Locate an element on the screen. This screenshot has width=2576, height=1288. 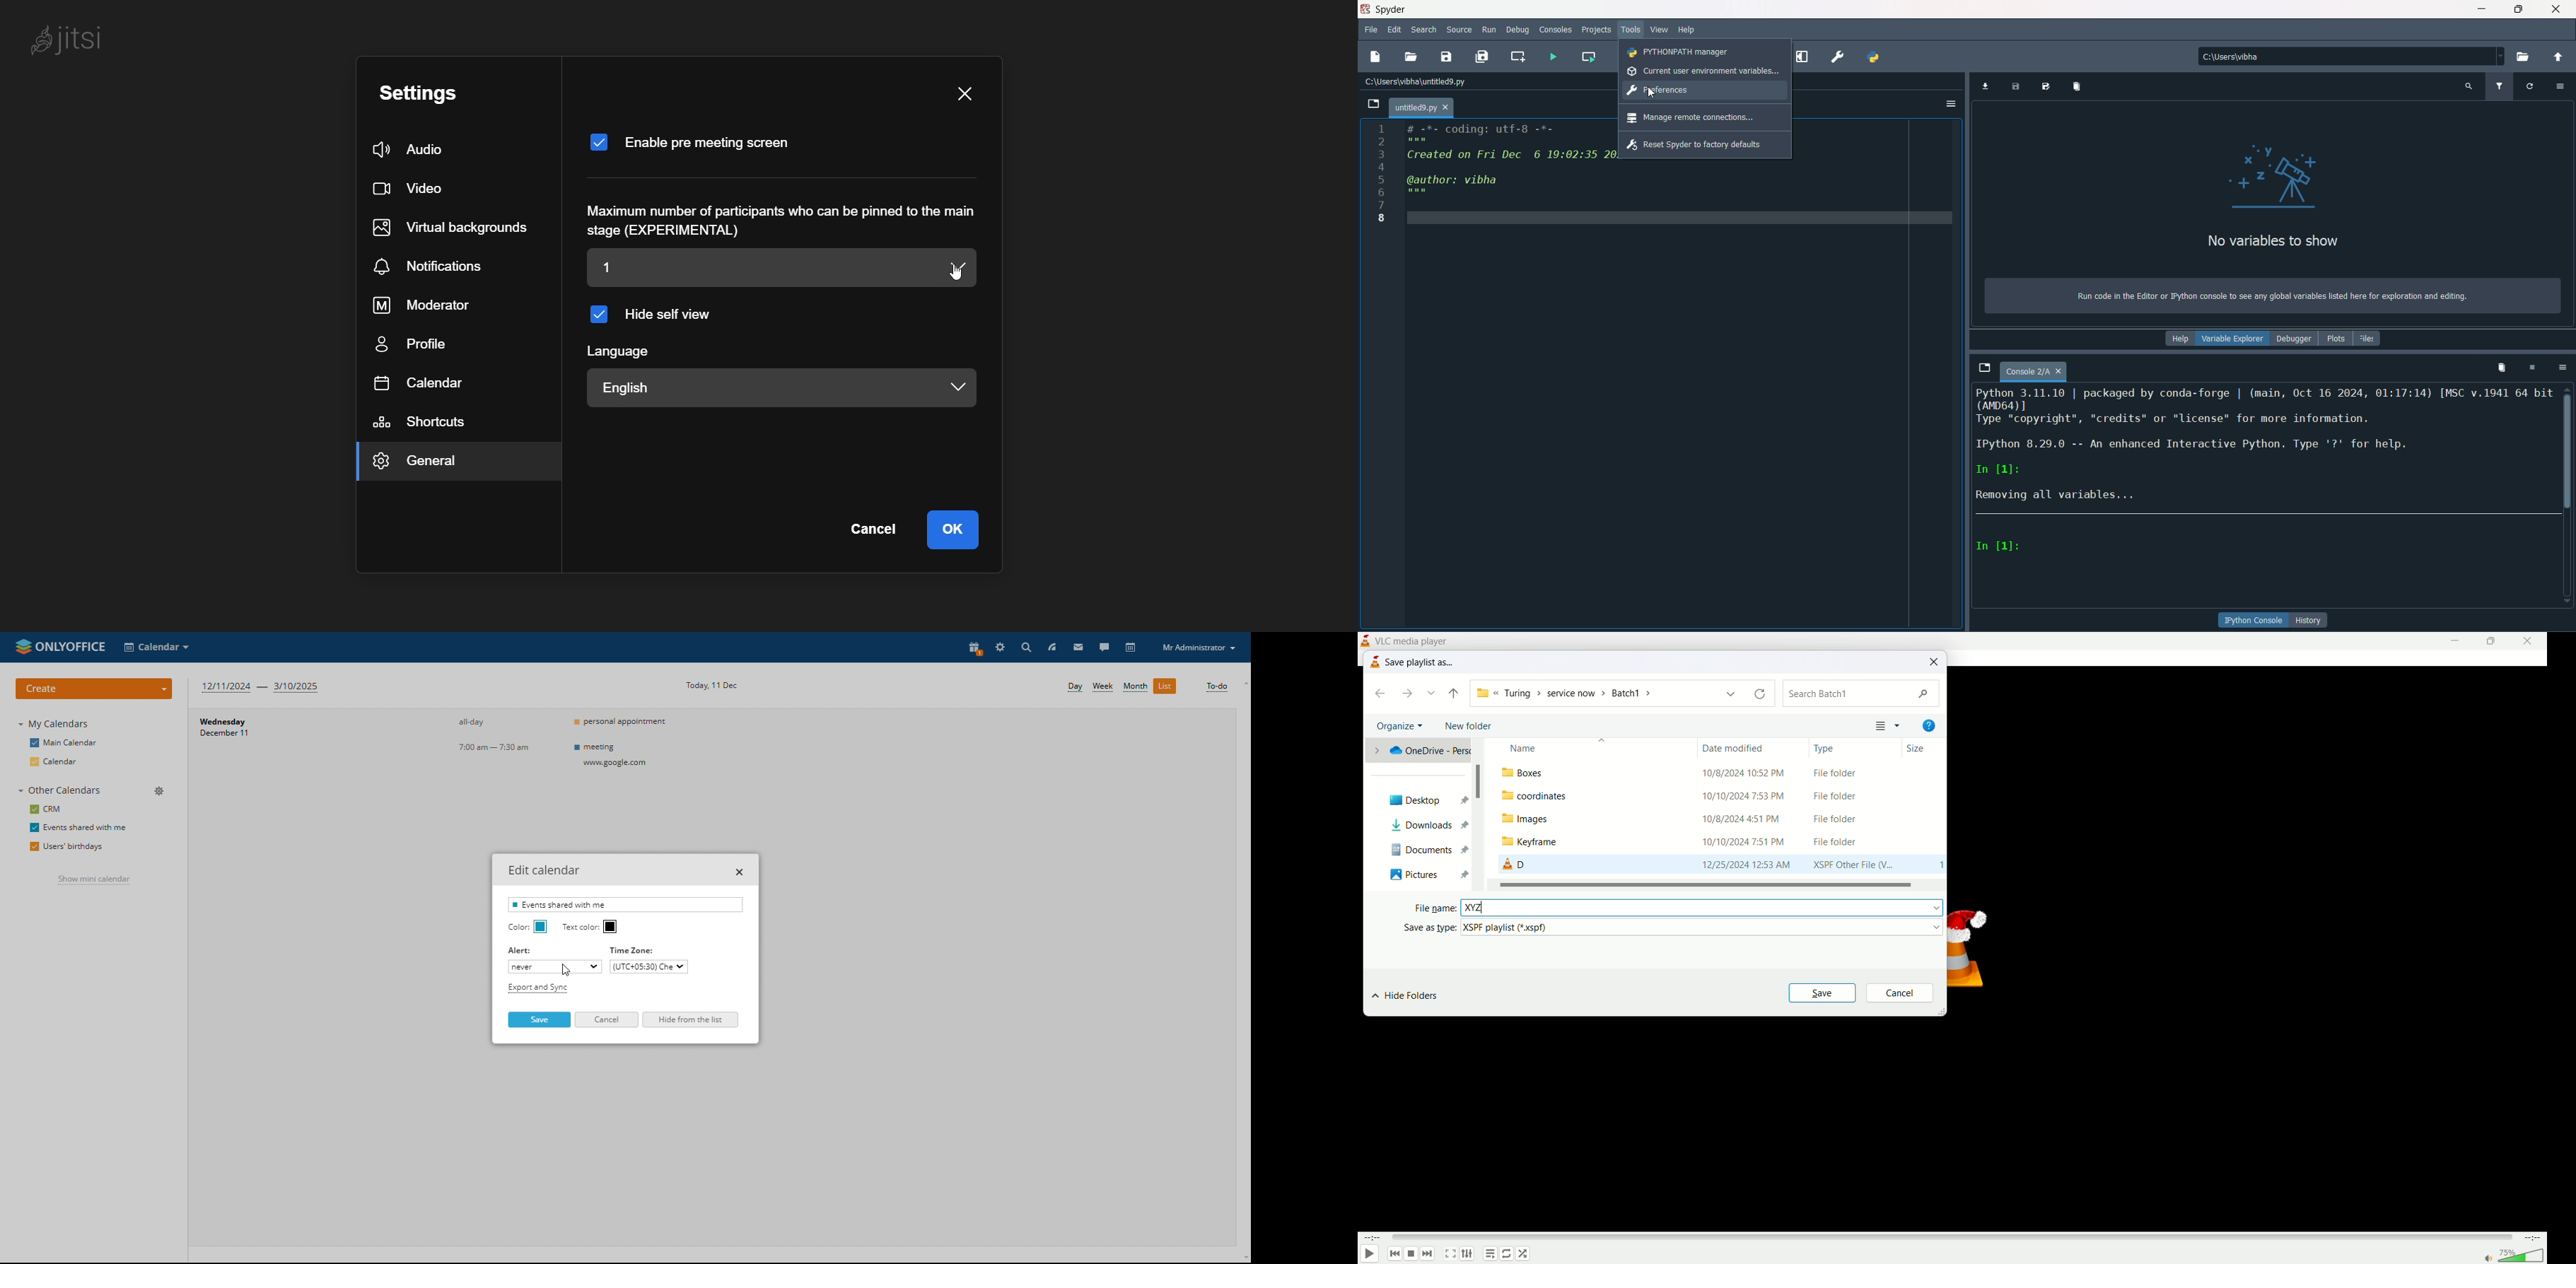
browse tabs is located at coordinates (1984, 369).